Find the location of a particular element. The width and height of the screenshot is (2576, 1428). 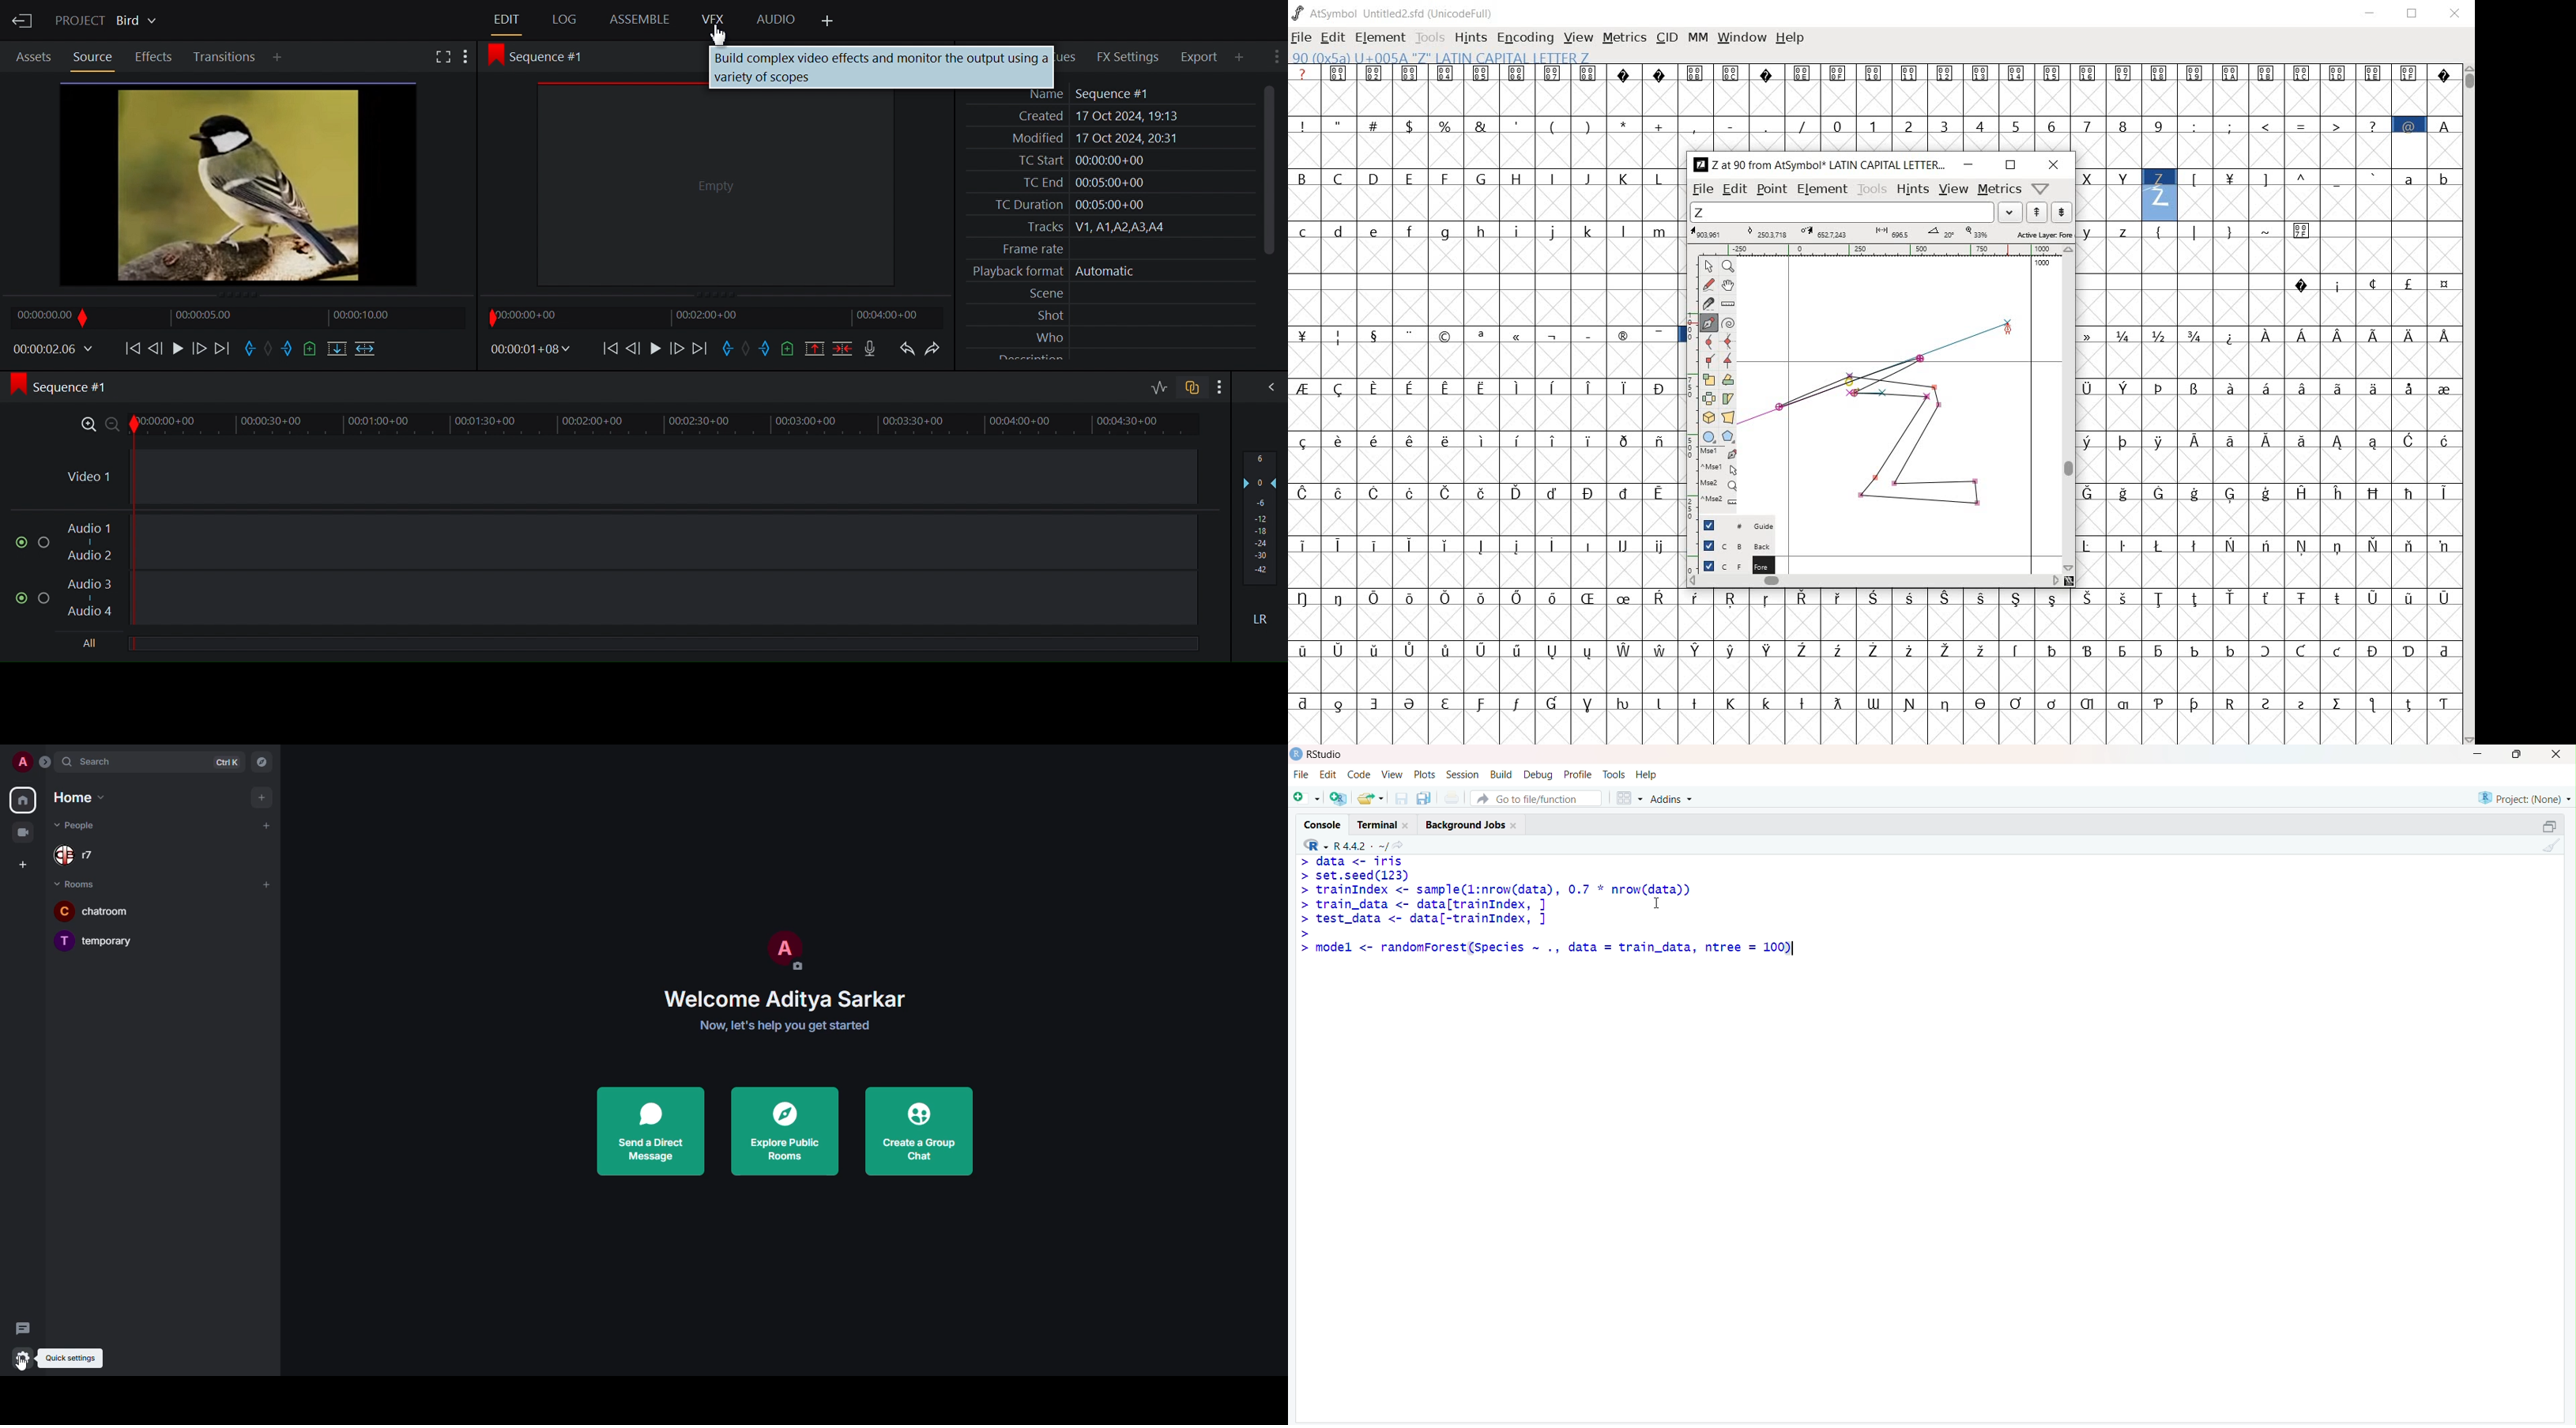

Timeline is located at coordinates (232, 316).